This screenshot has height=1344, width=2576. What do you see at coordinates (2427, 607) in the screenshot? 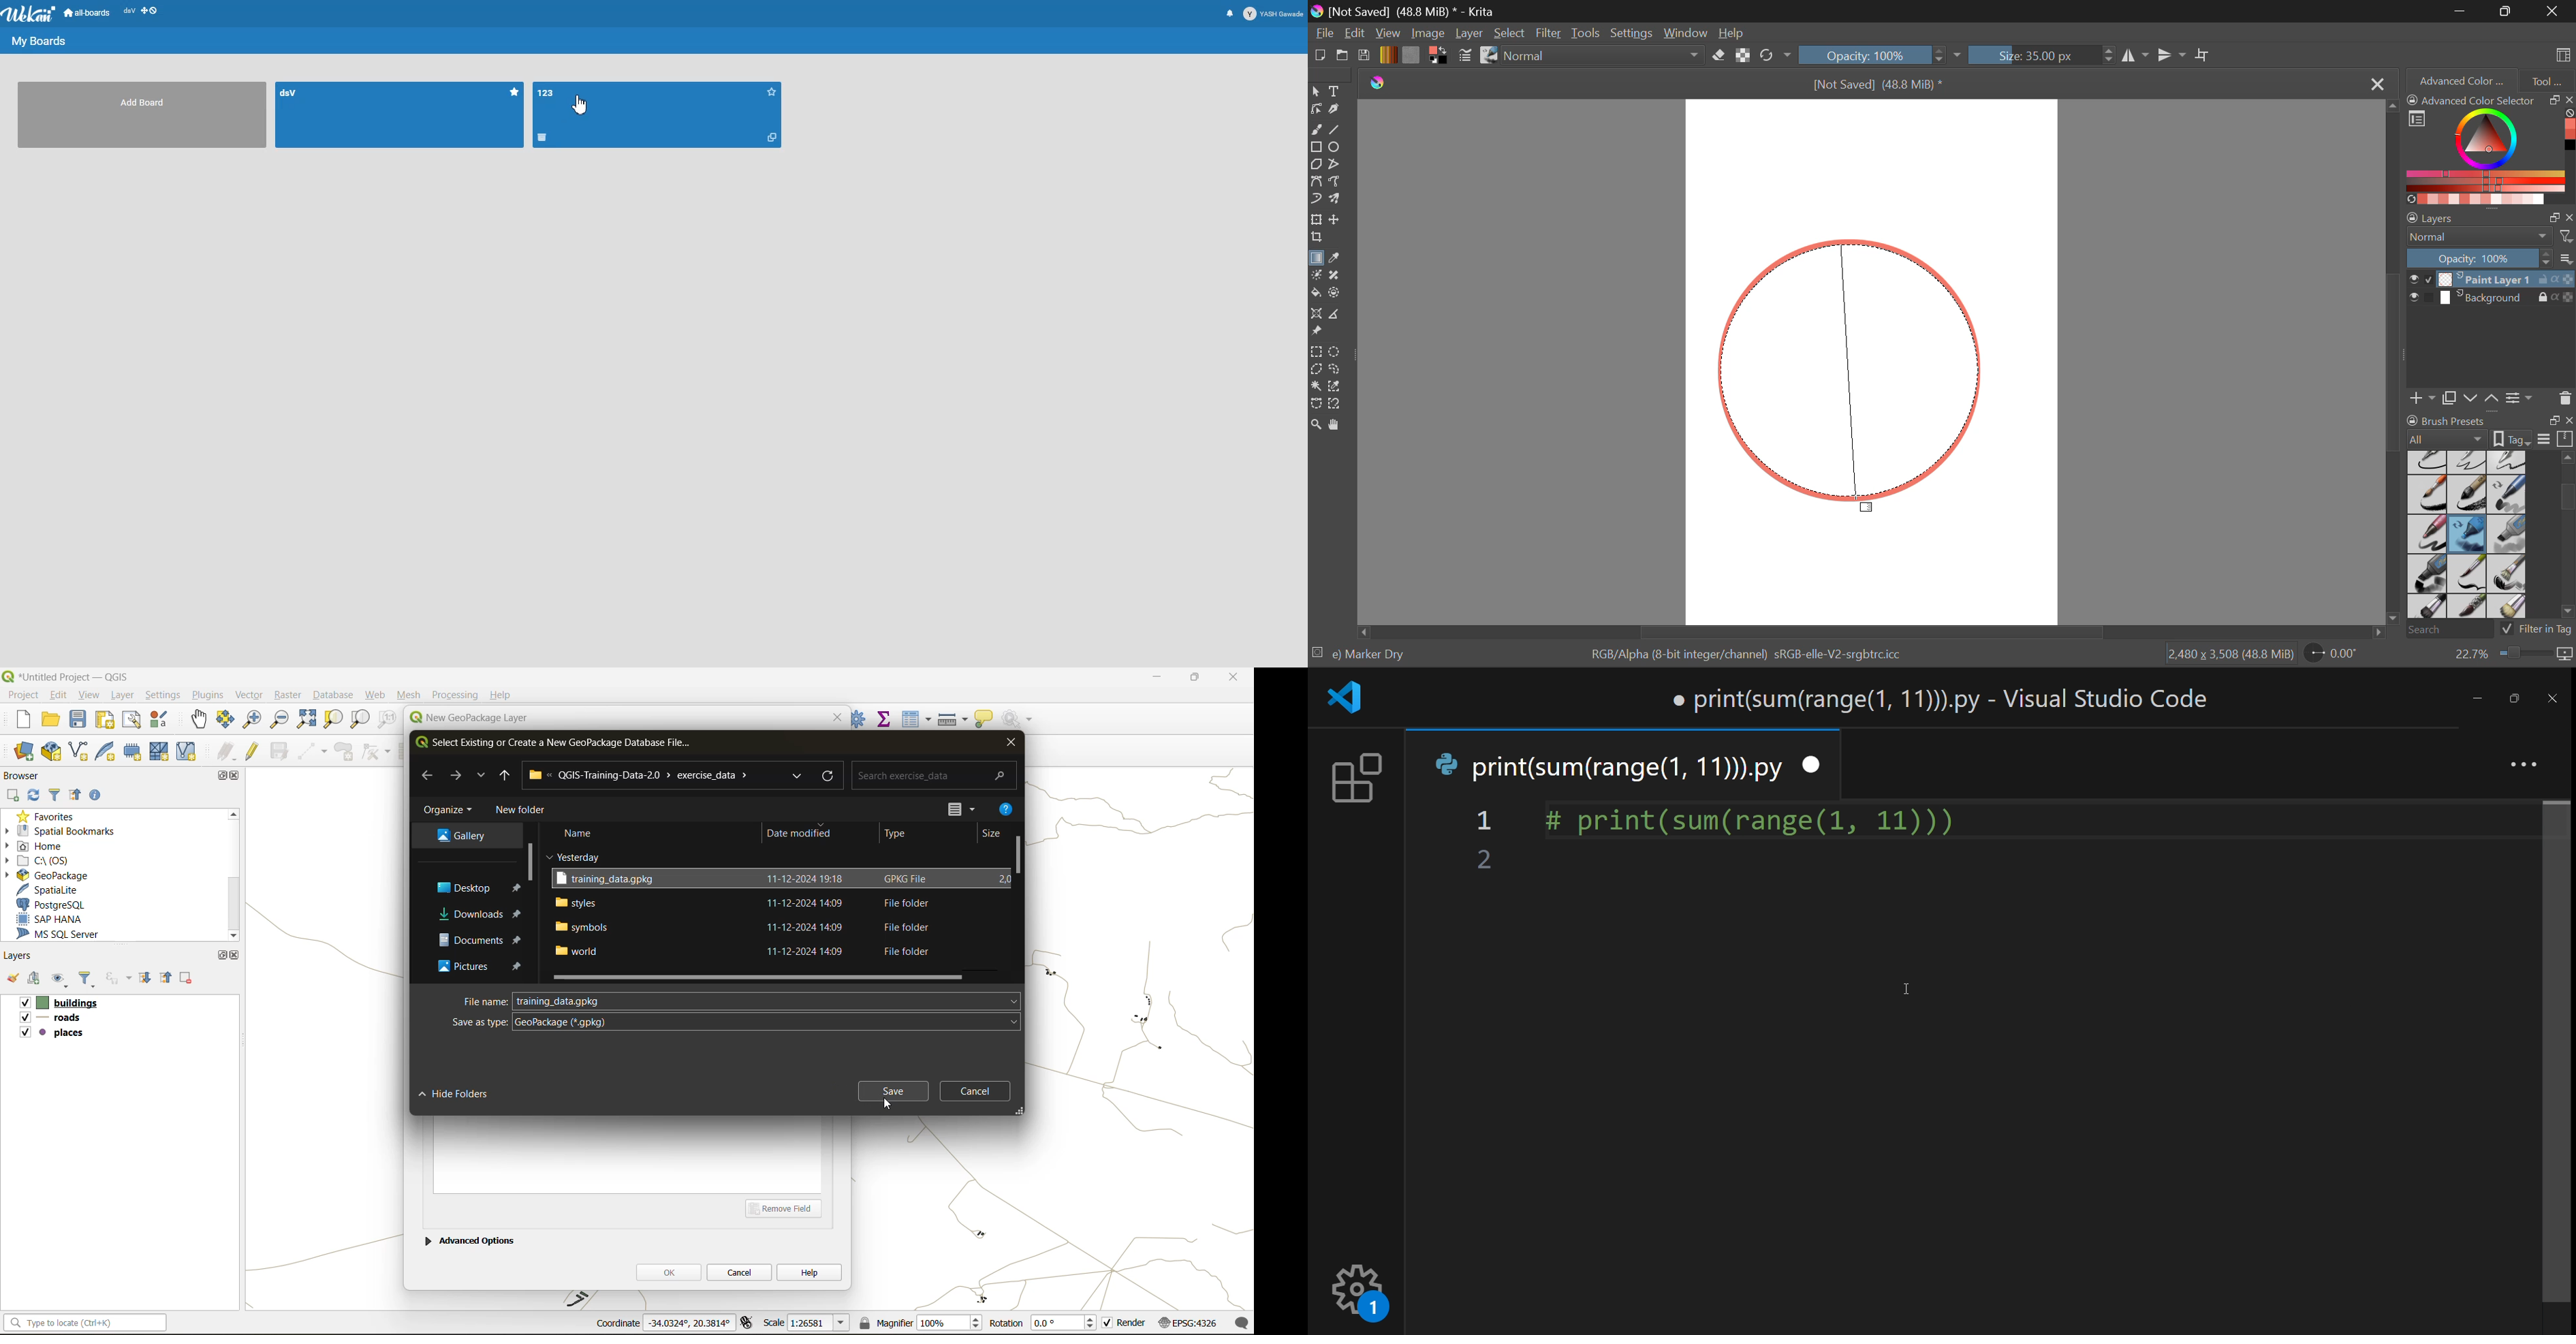
I see `Bristles-3 Large Smooth` at bounding box center [2427, 607].